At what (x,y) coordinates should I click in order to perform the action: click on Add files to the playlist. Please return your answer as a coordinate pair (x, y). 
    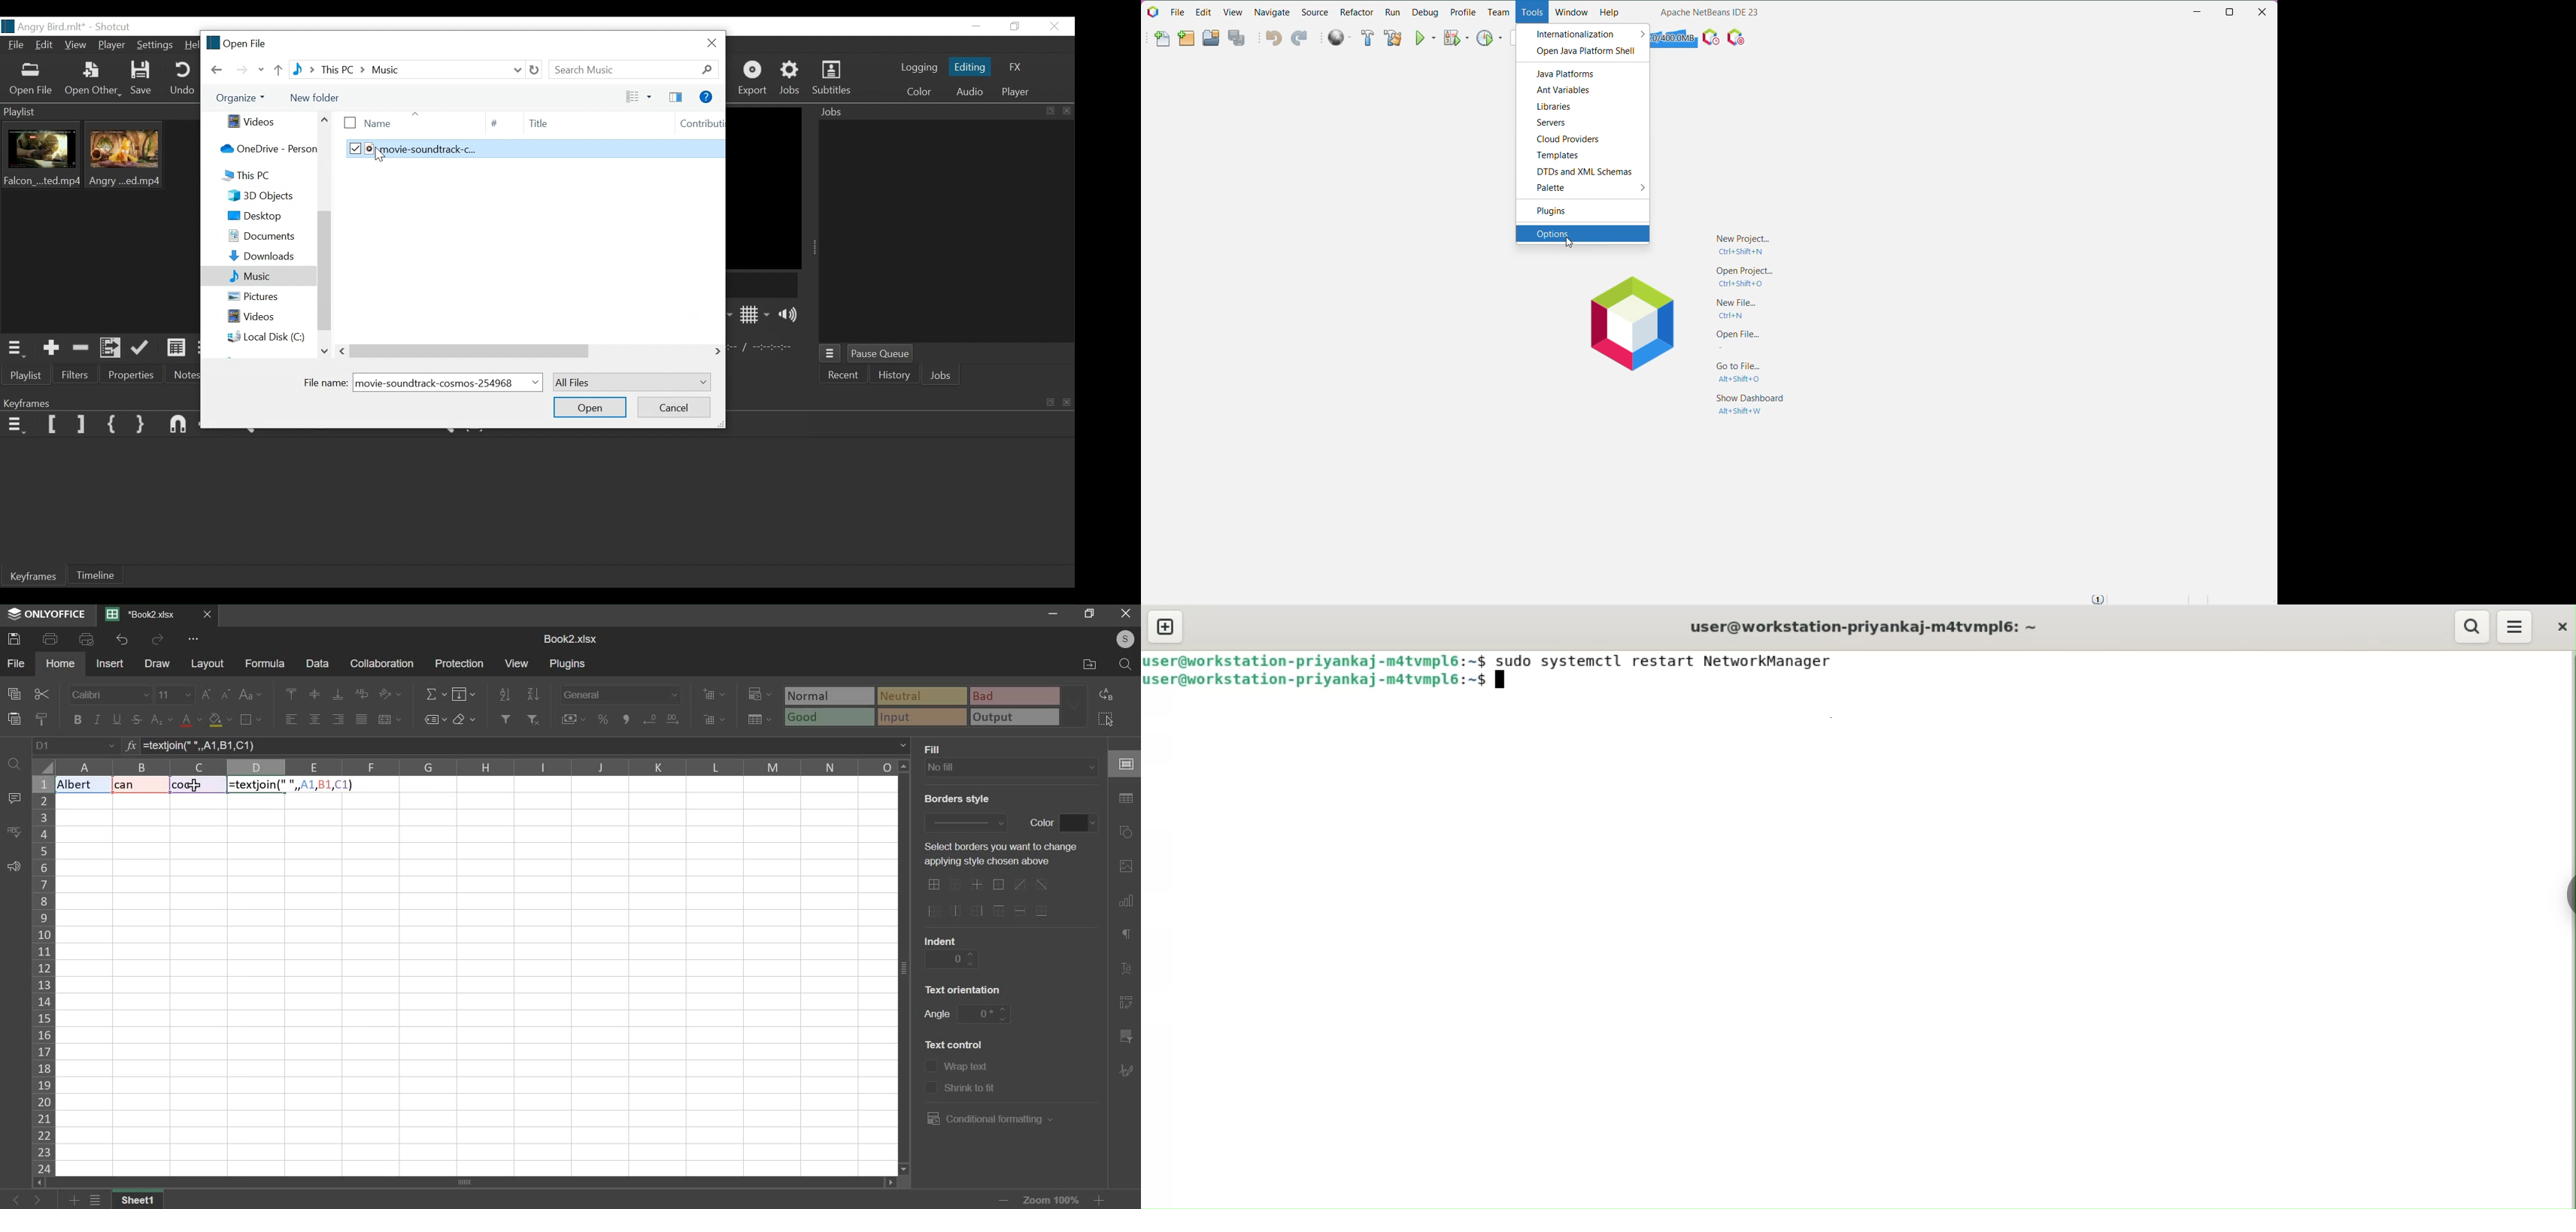
    Looking at the image, I should click on (112, 349).